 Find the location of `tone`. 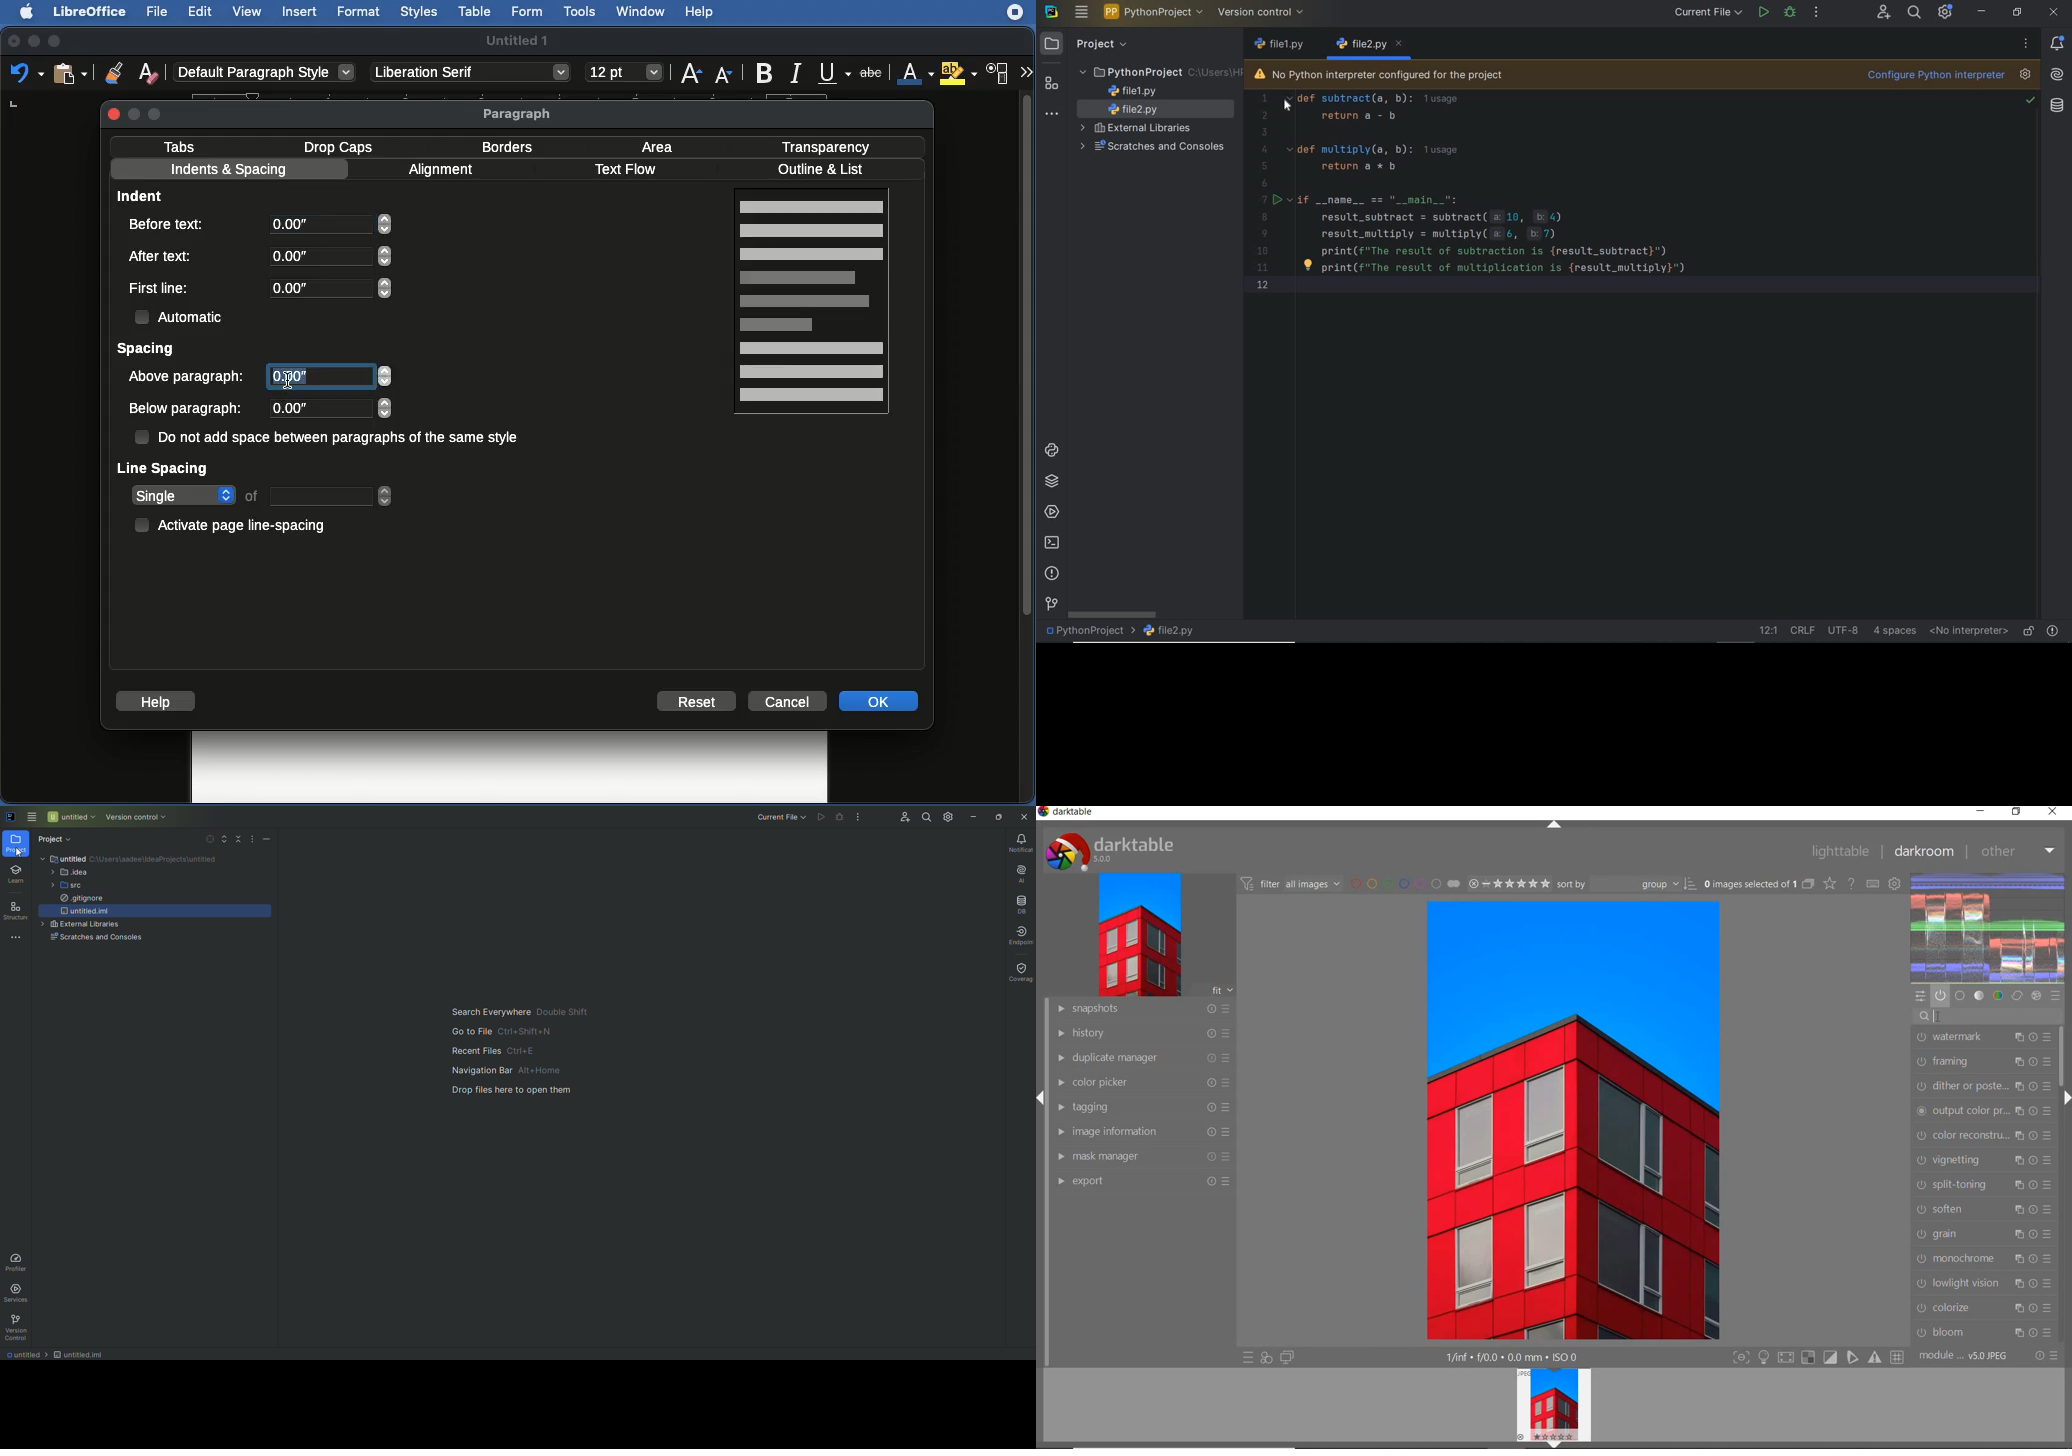

tone is located at coordinates (1980, 995).